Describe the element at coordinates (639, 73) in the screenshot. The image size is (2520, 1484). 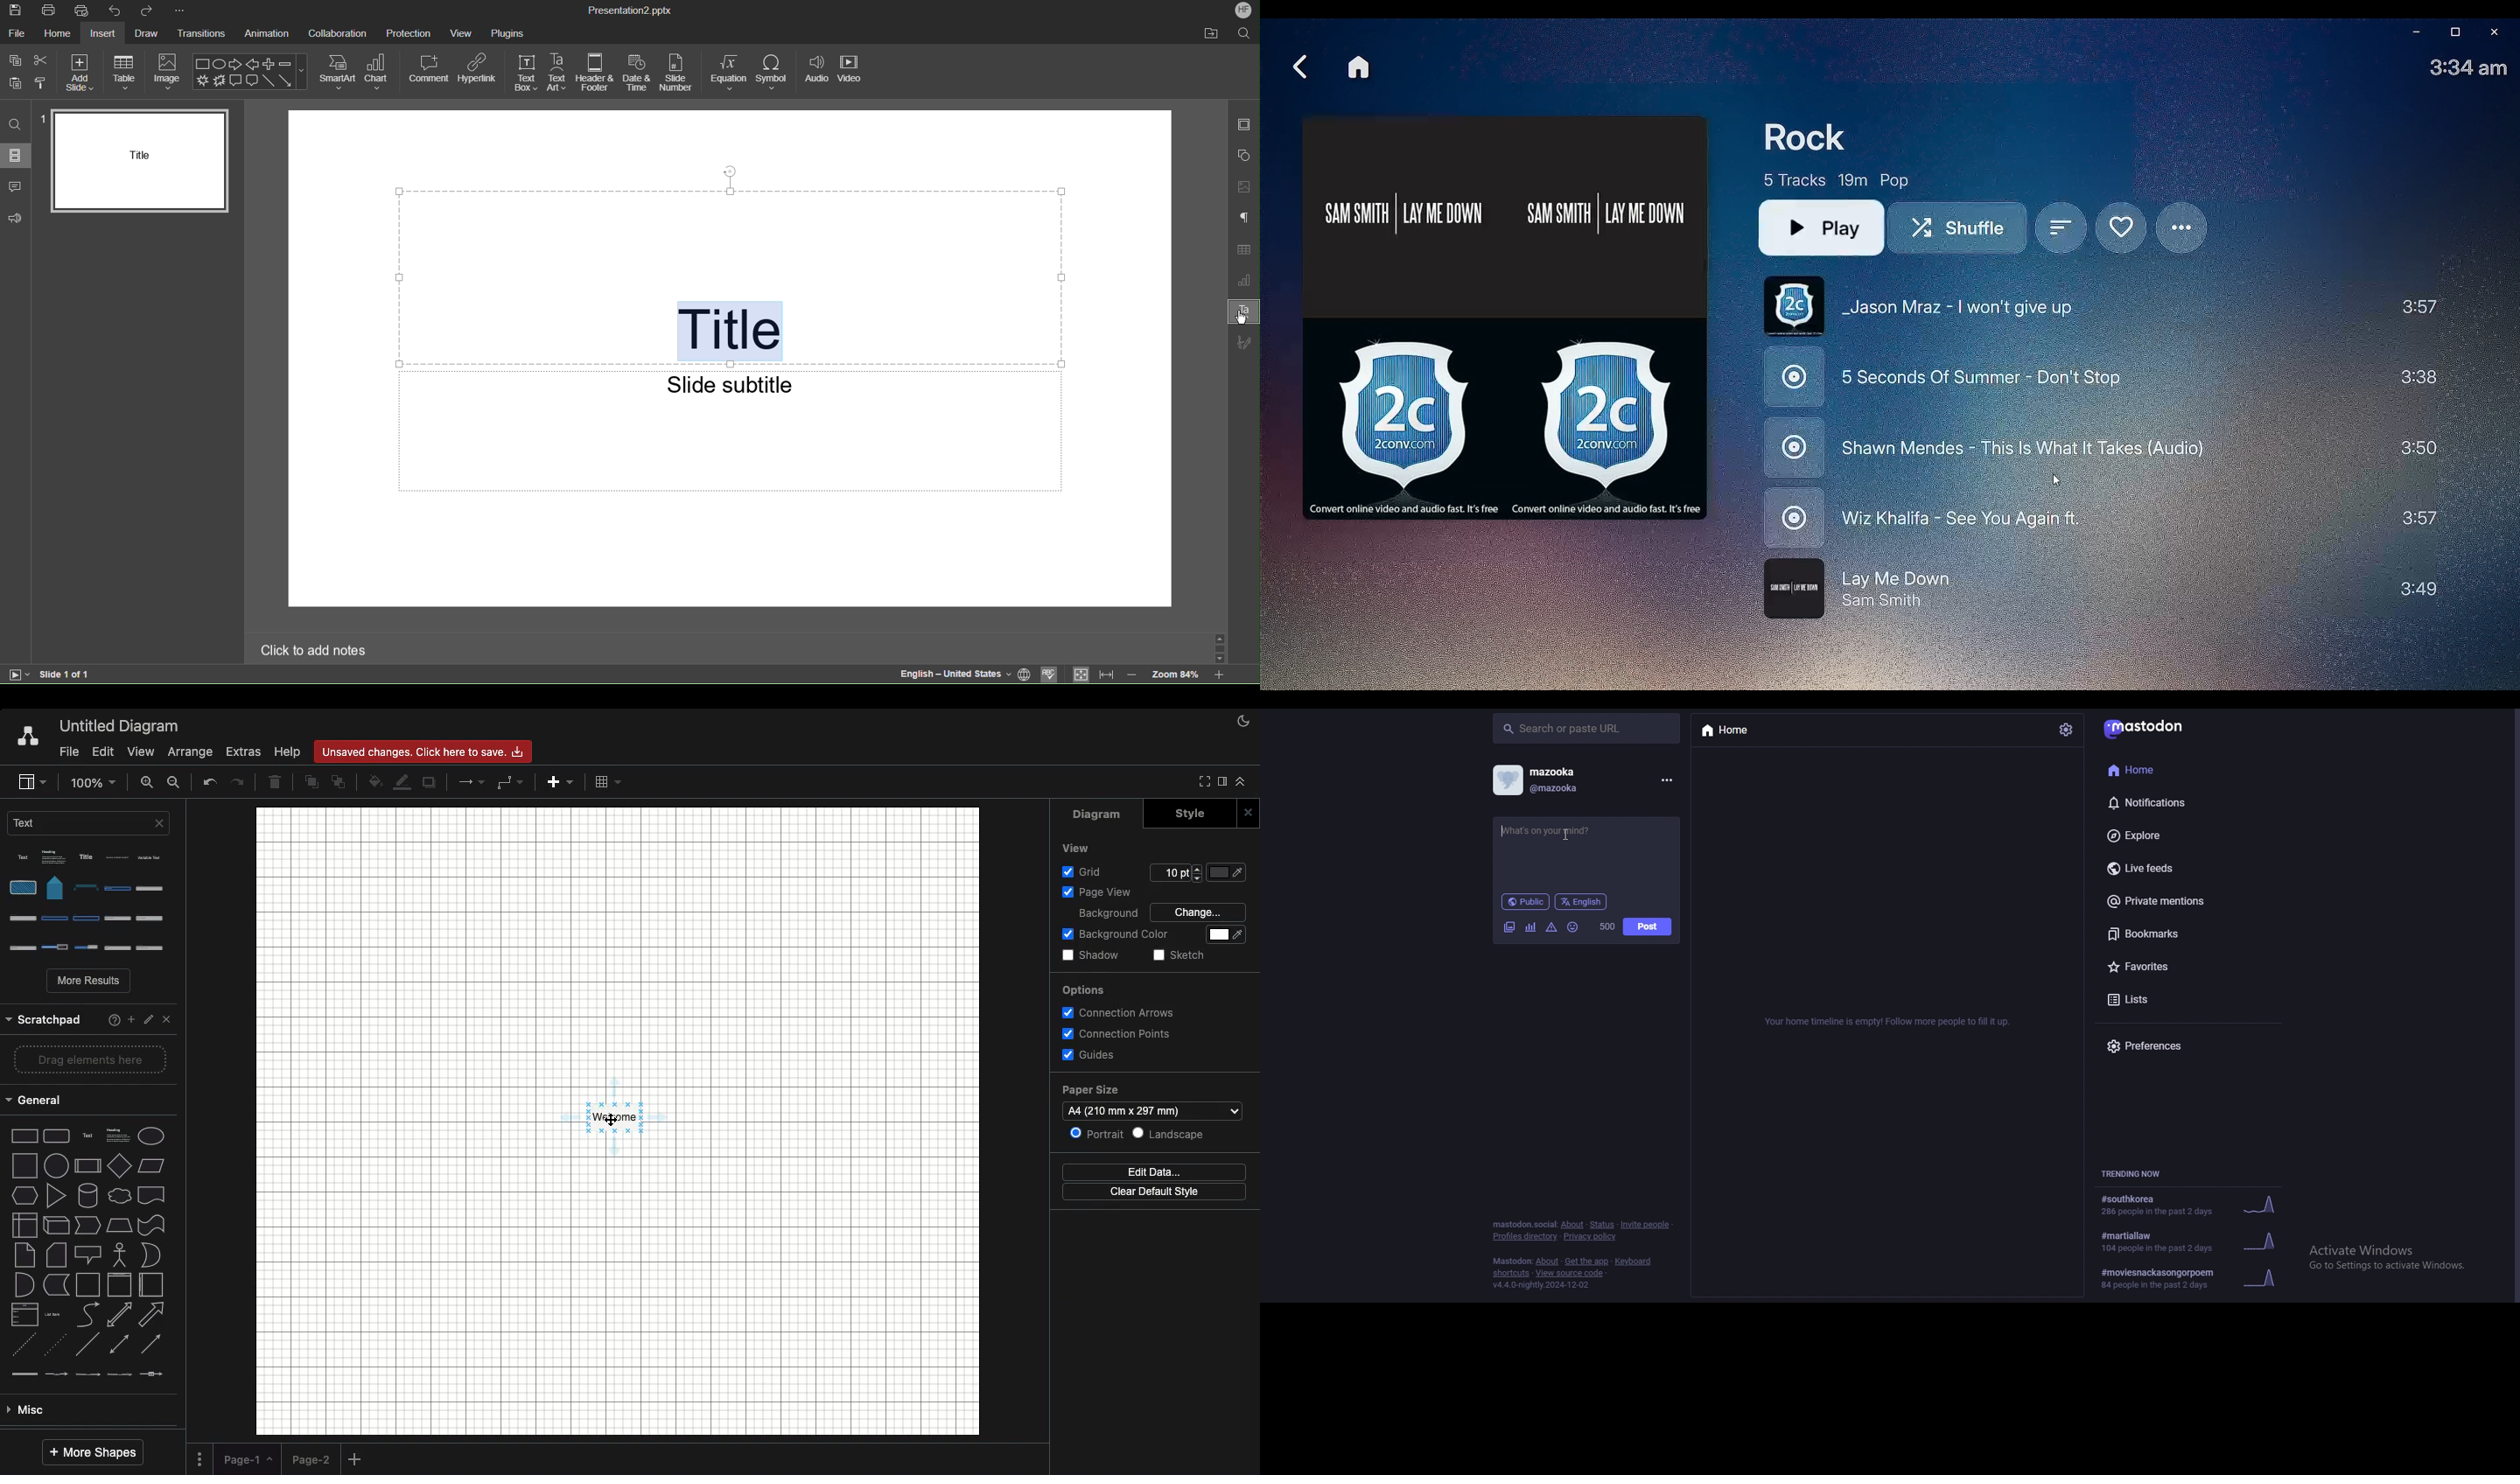
I see `Date and Time` at that location.